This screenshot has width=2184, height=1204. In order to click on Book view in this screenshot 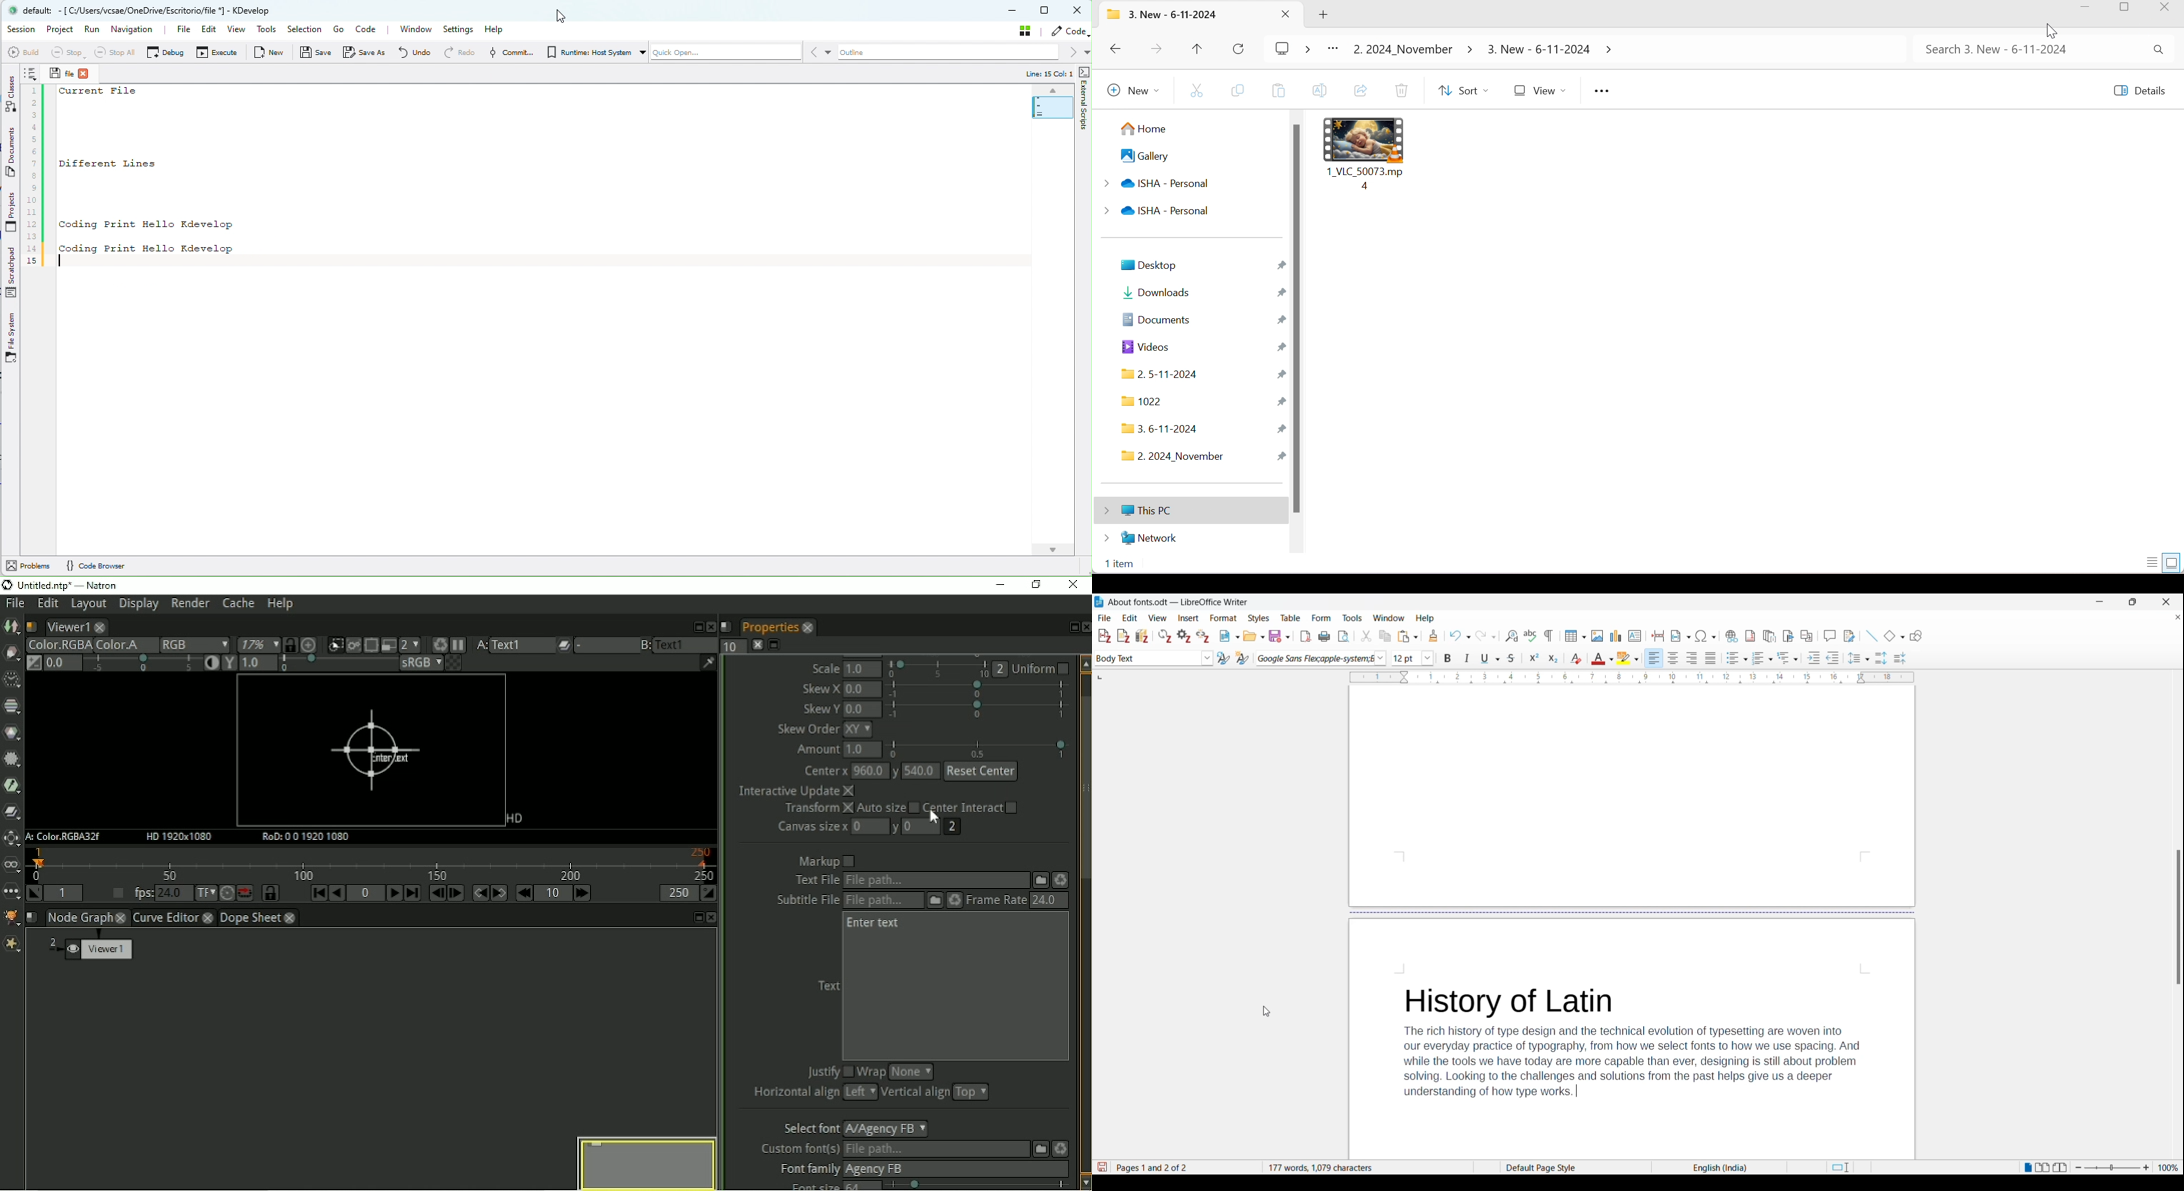, I will do `click(2061, 1167)`.